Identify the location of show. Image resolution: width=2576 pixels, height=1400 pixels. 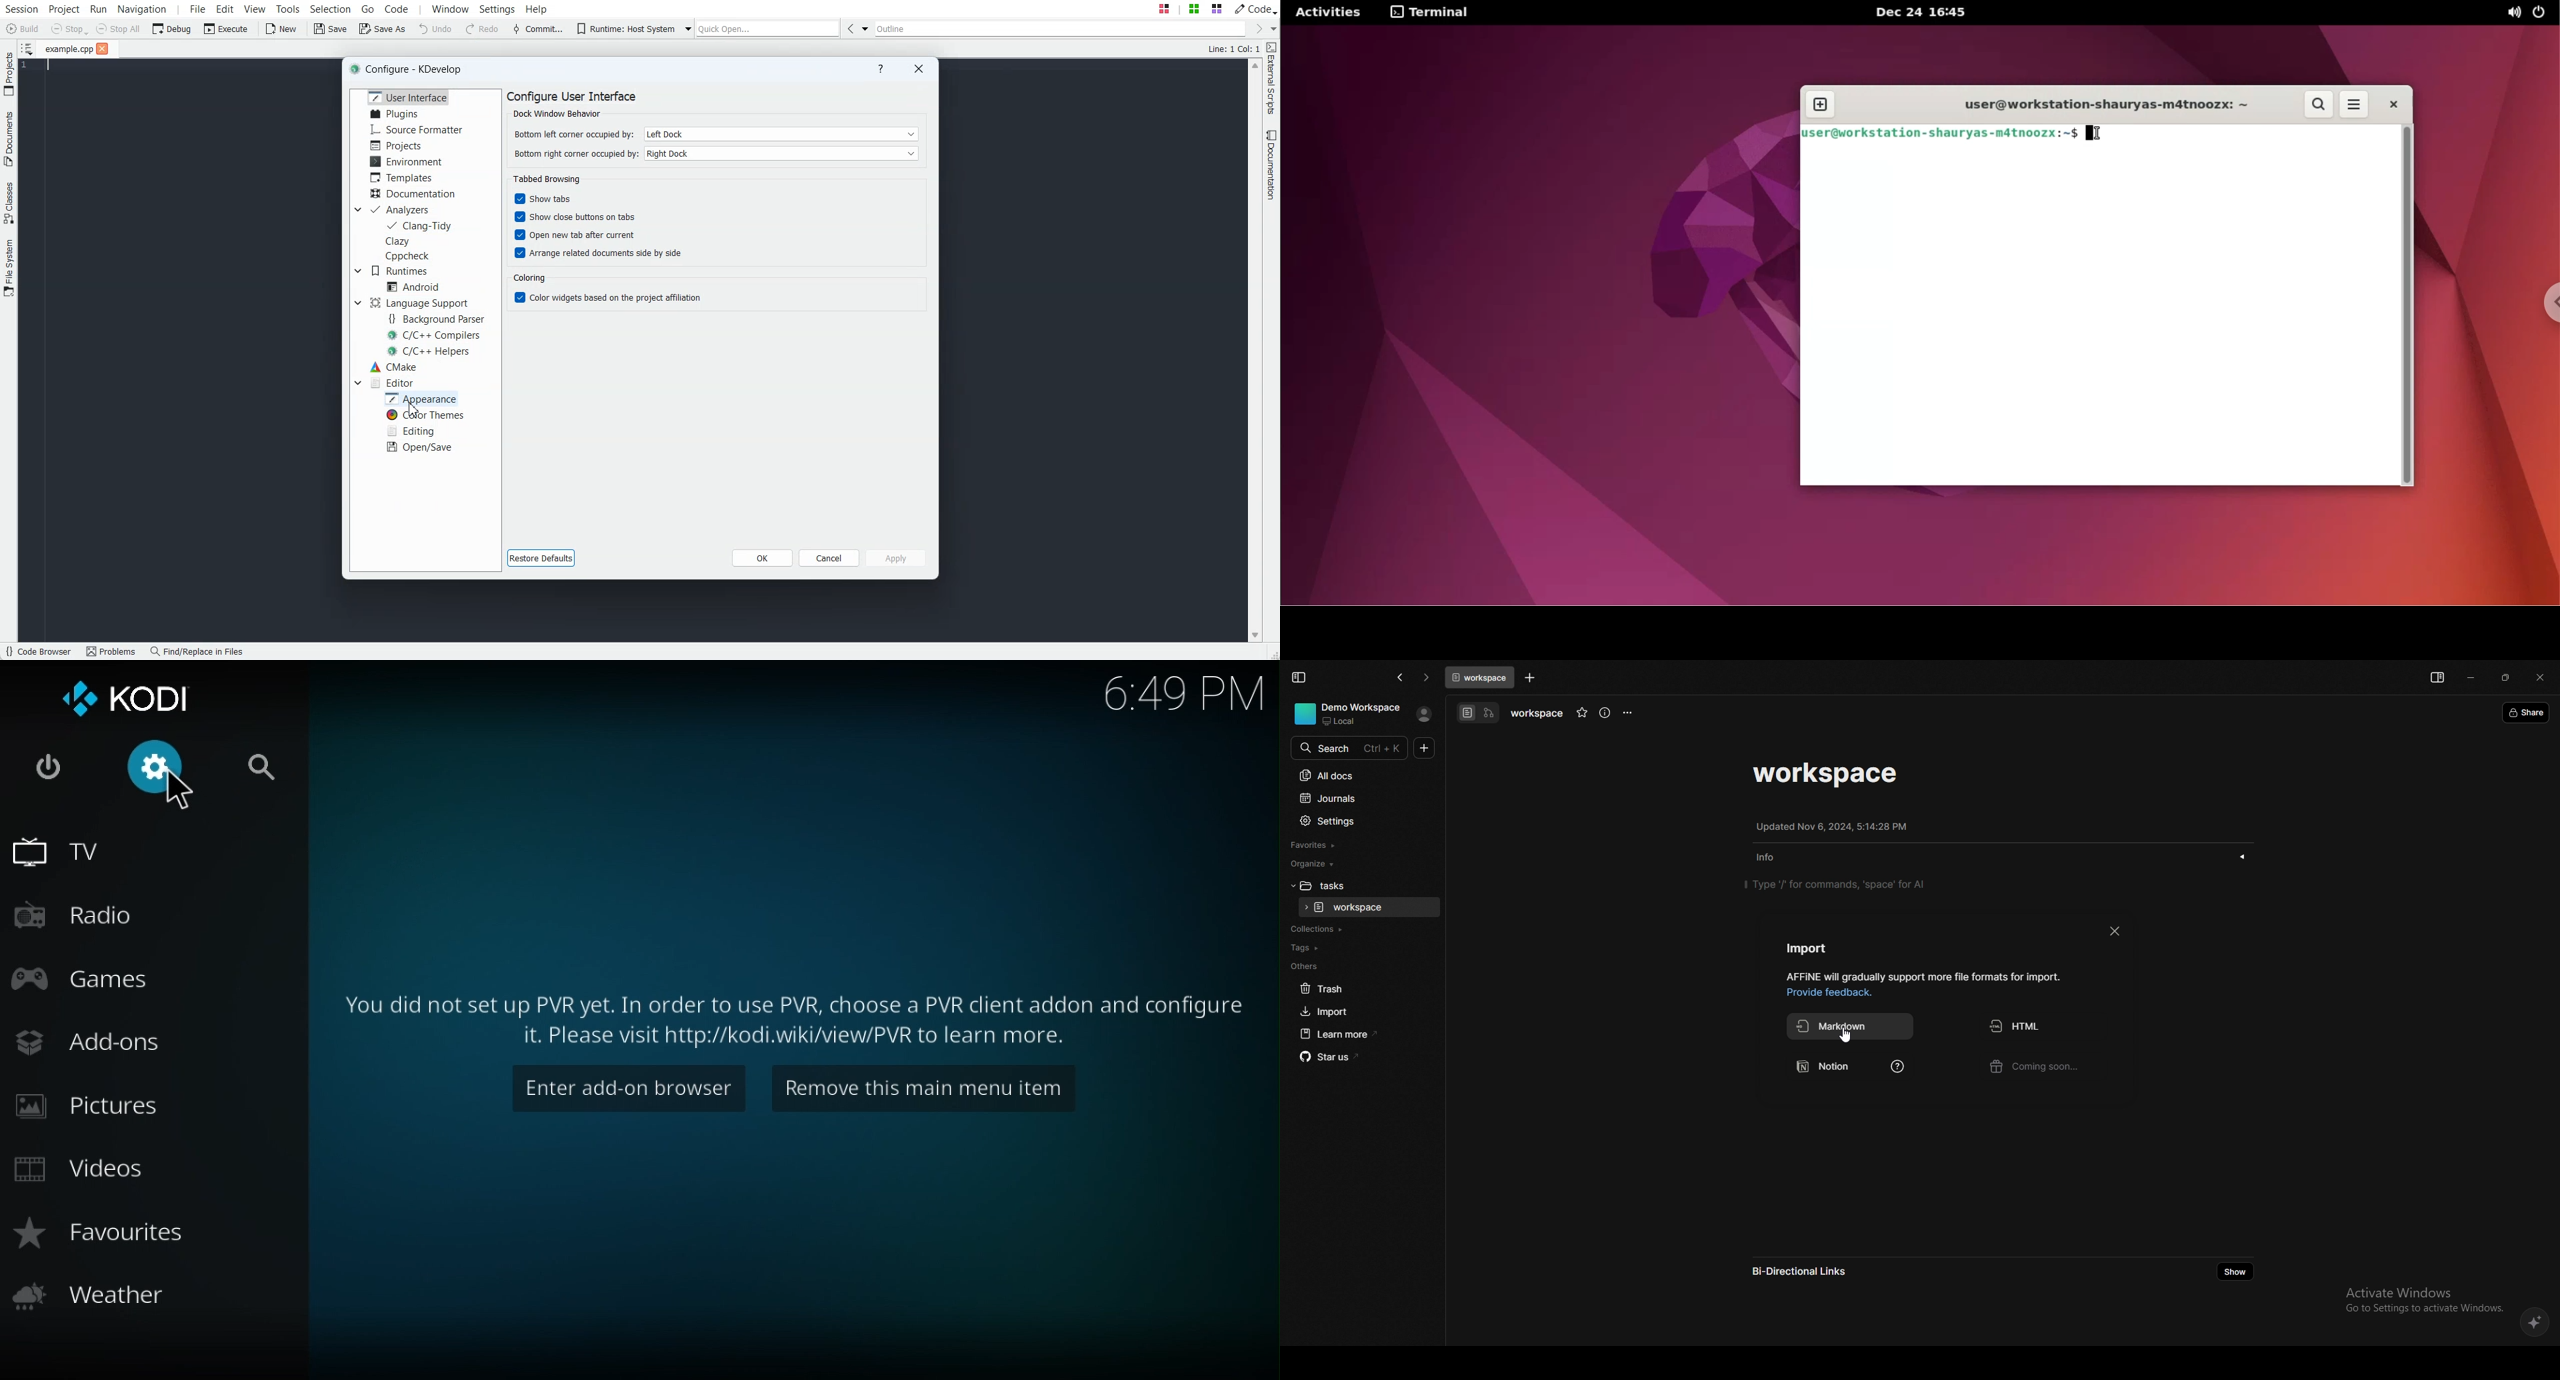
(2234, 1272).